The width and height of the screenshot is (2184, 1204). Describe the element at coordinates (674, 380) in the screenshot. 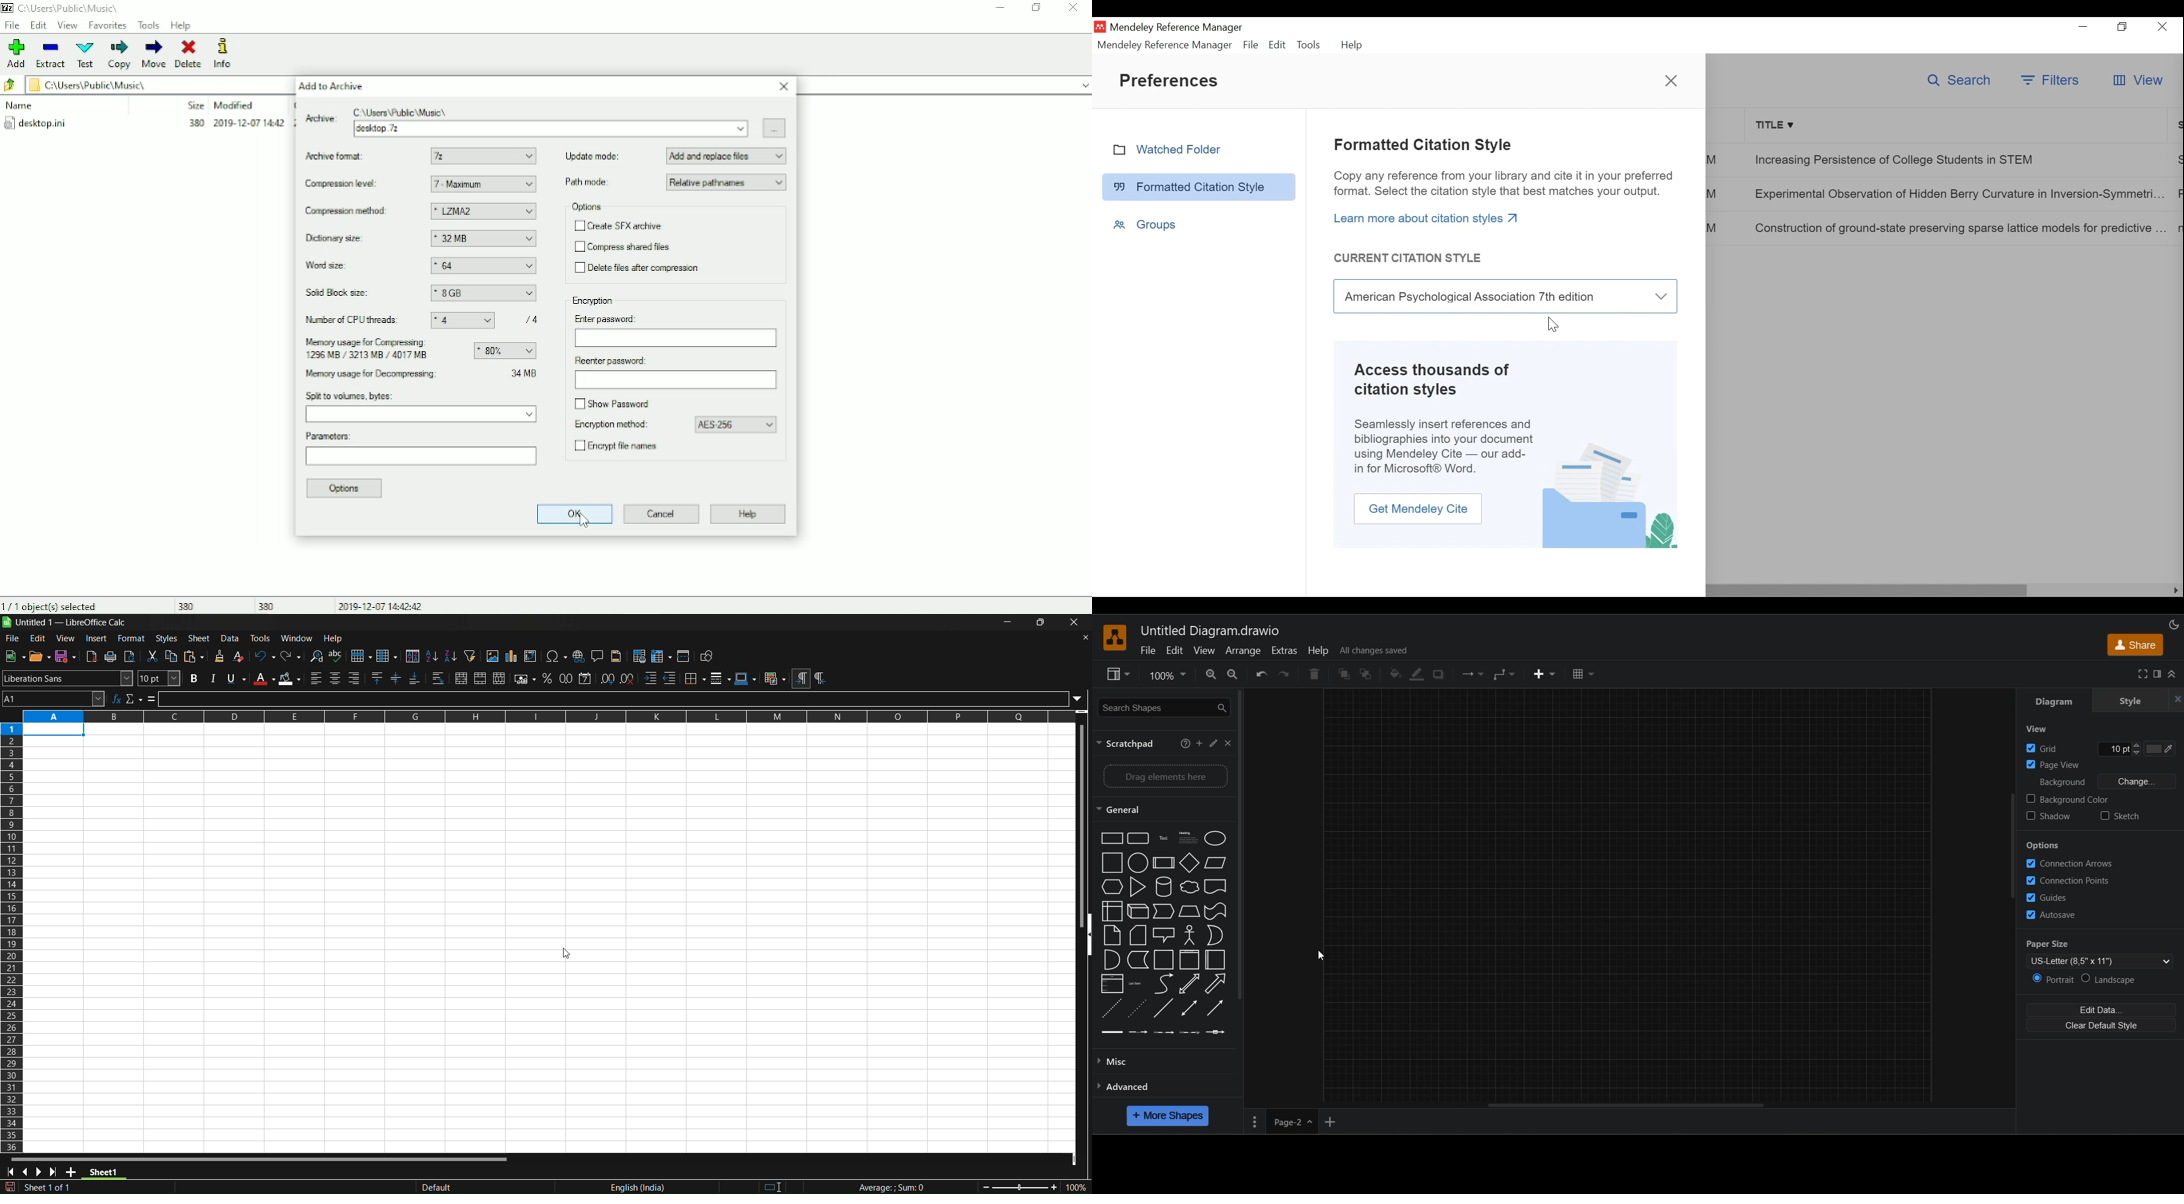

I see `Reenter password` at that location.